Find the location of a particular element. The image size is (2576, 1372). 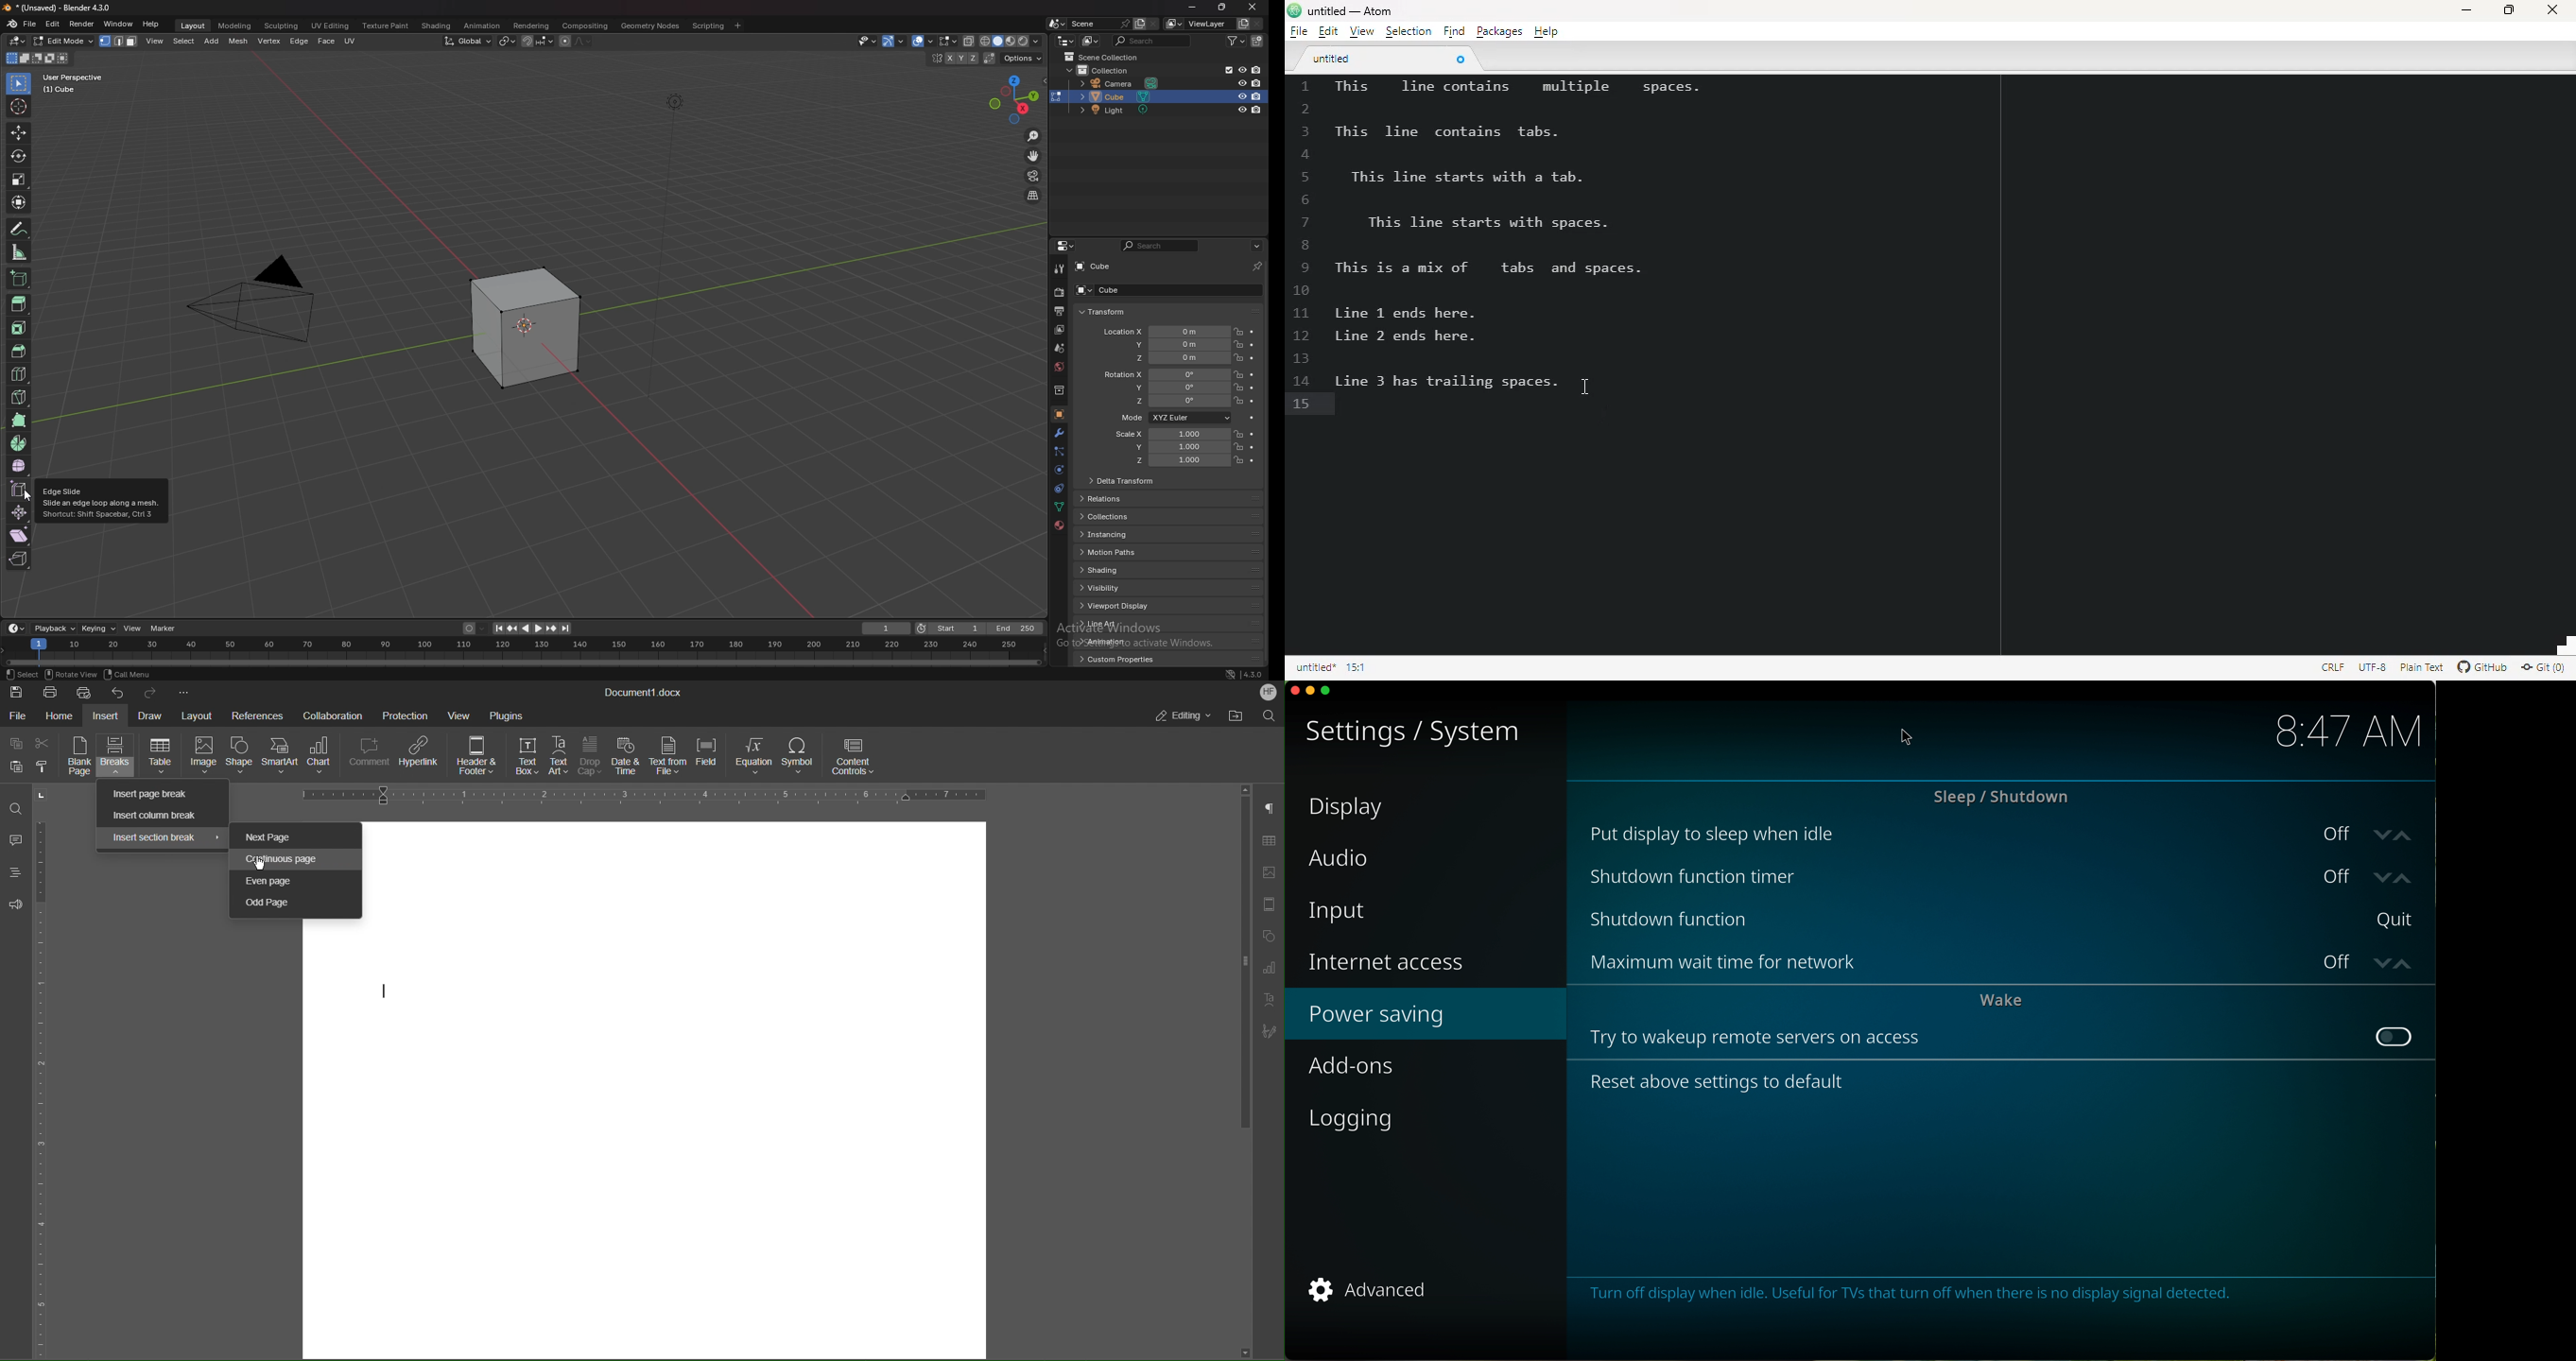

editor type is located at coordinates (1067, 41).